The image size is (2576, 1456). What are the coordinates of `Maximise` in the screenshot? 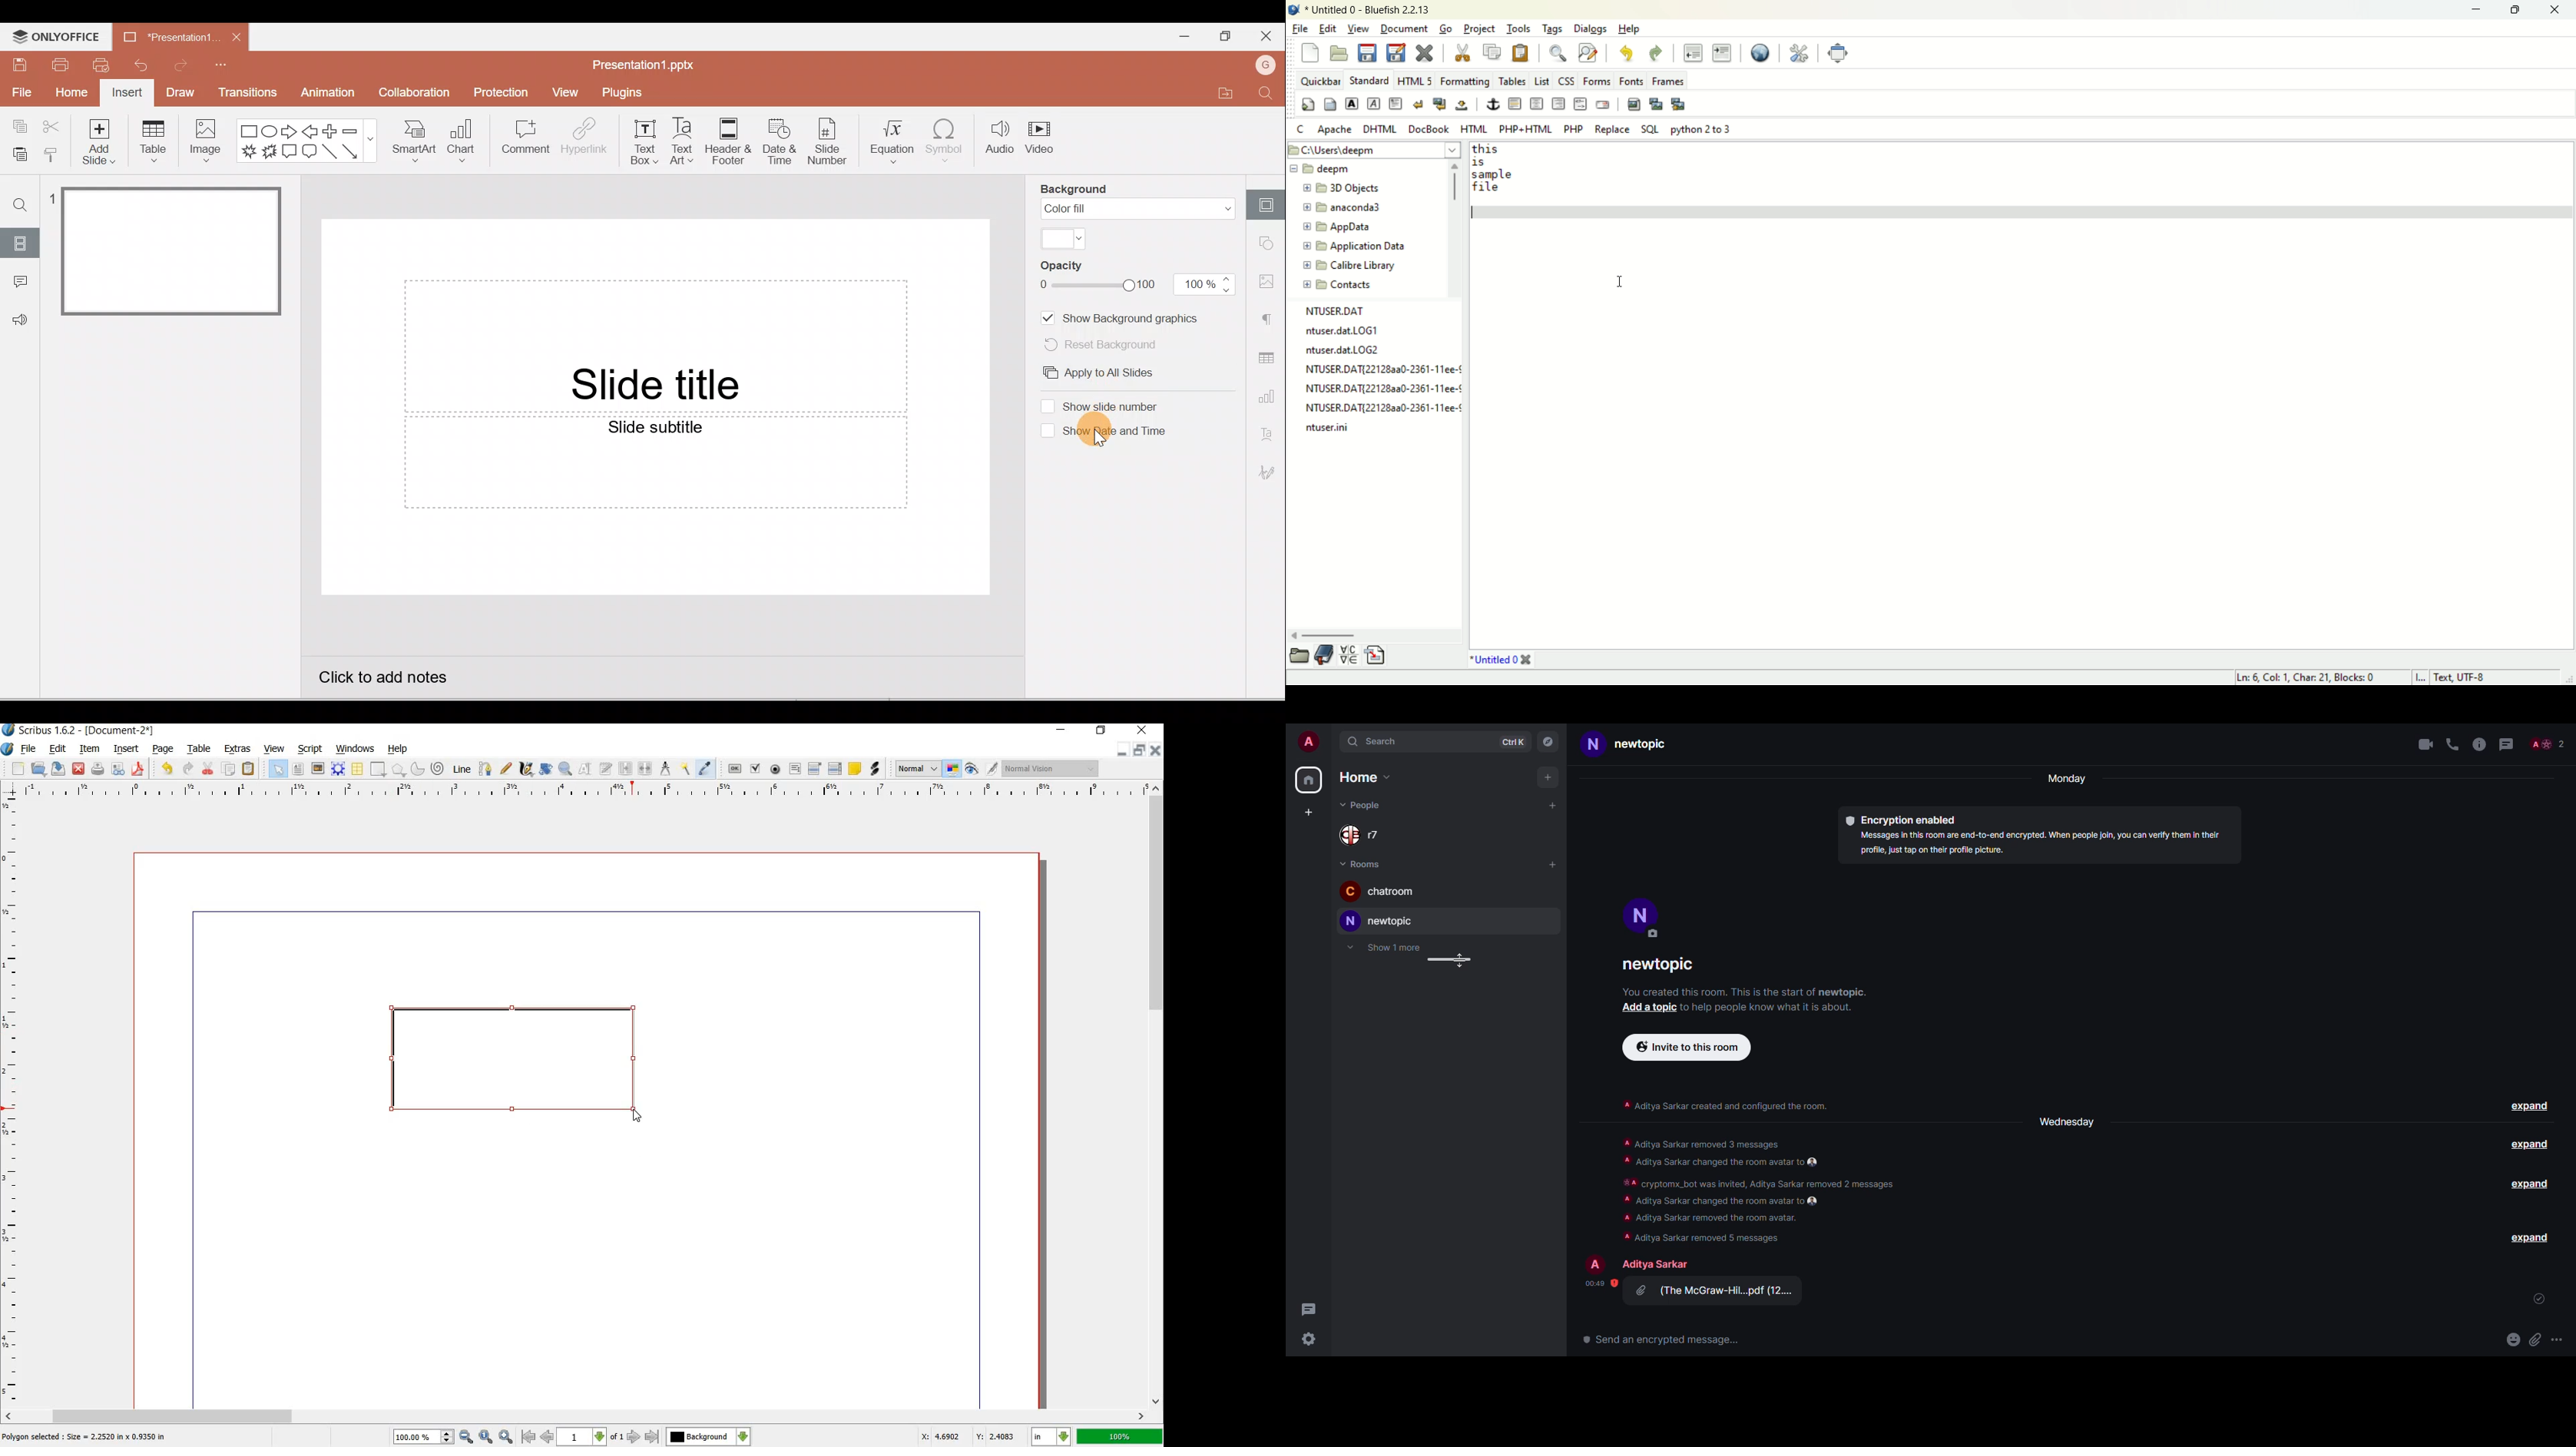 It's located at (1223, 36).